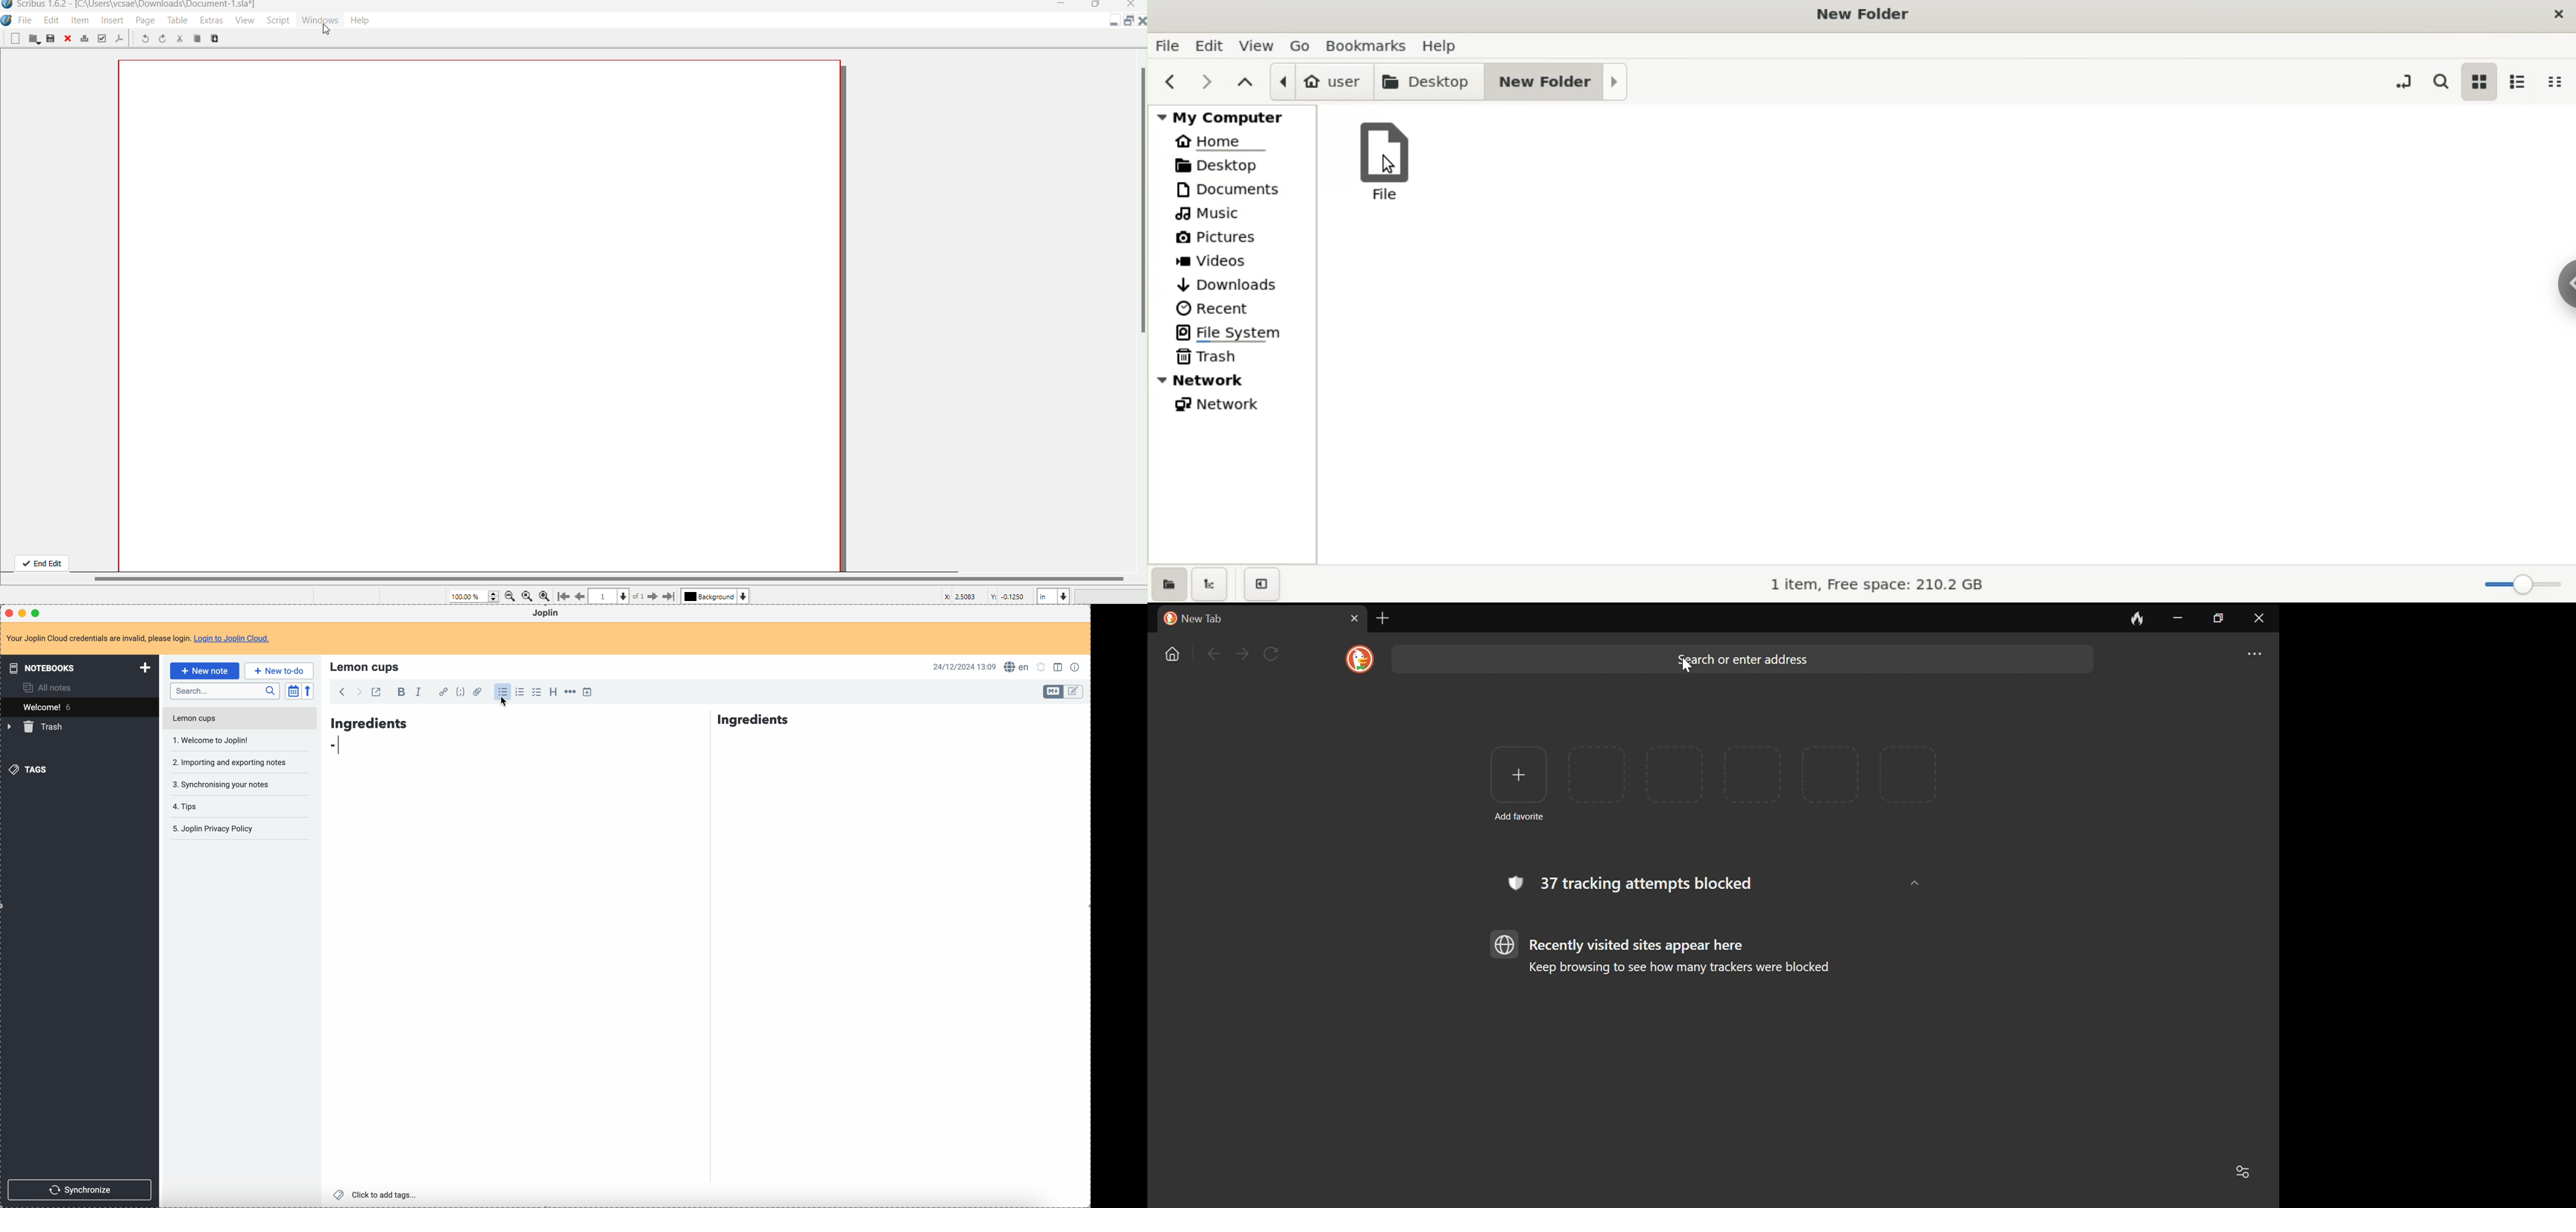 This screenshot has width=2576, height=1232. What do you see at coordinates (30, 769) in the screenshot?
I see `tags` at bounding box center [30, 769].